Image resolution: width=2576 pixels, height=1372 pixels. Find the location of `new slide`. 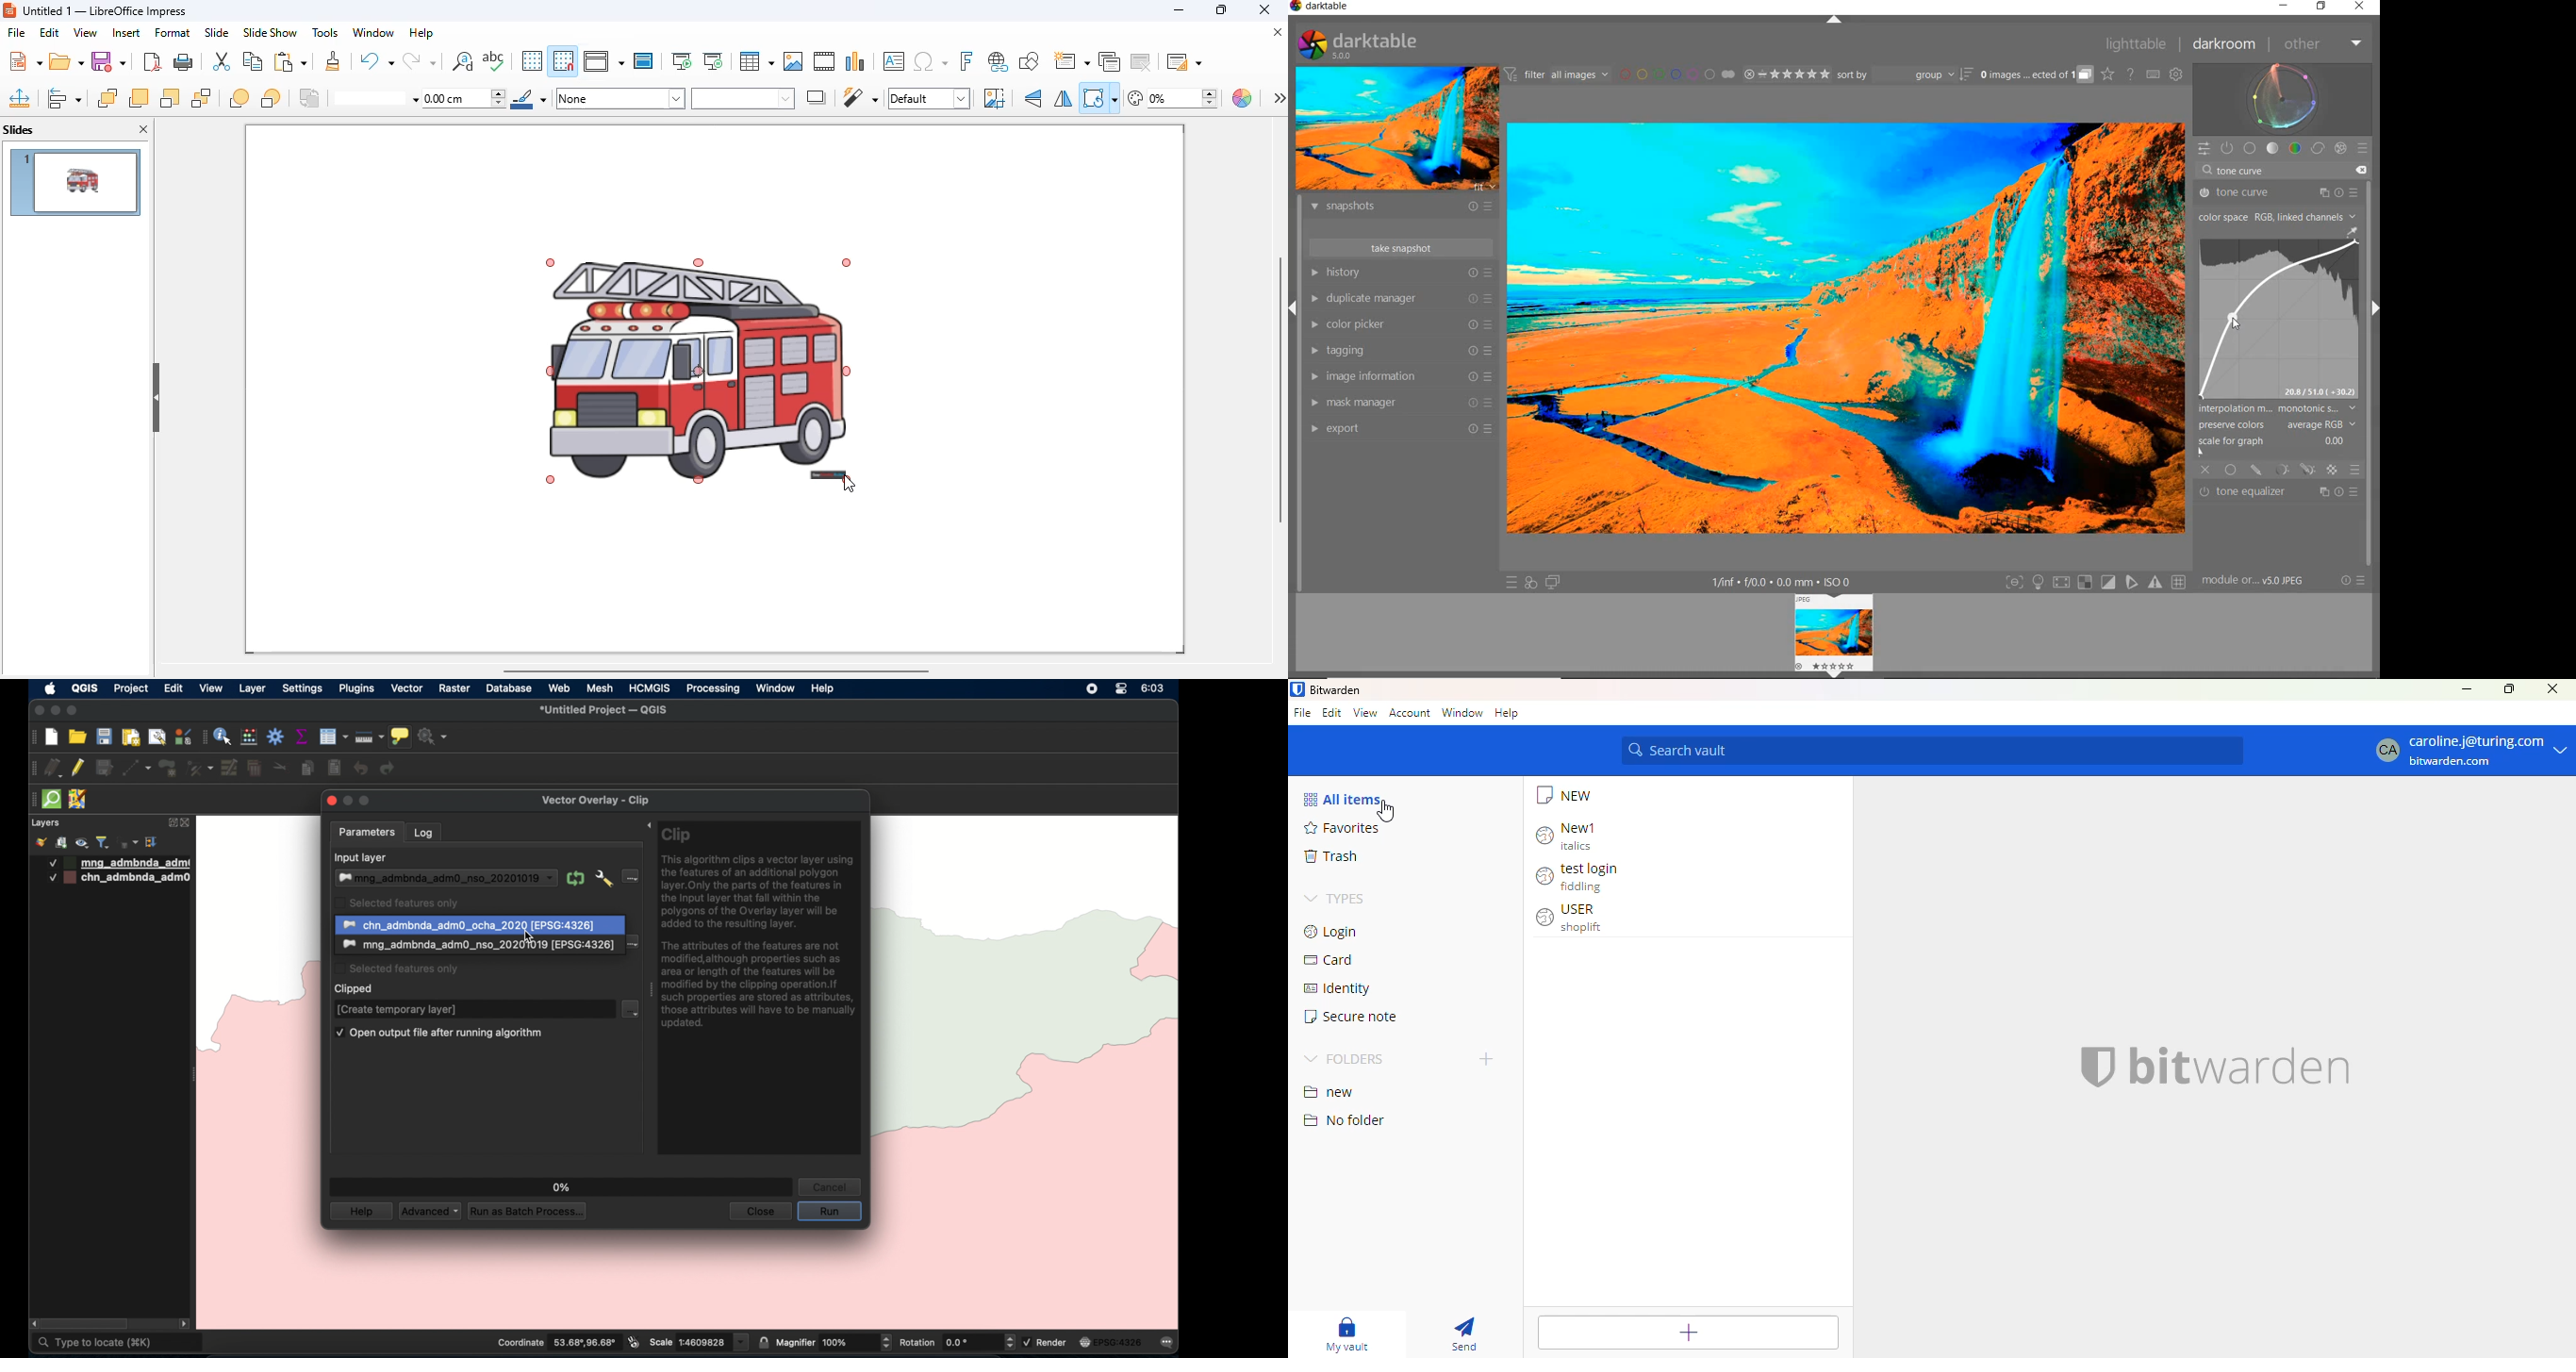

new slide is located at coordinates (1072, 60).